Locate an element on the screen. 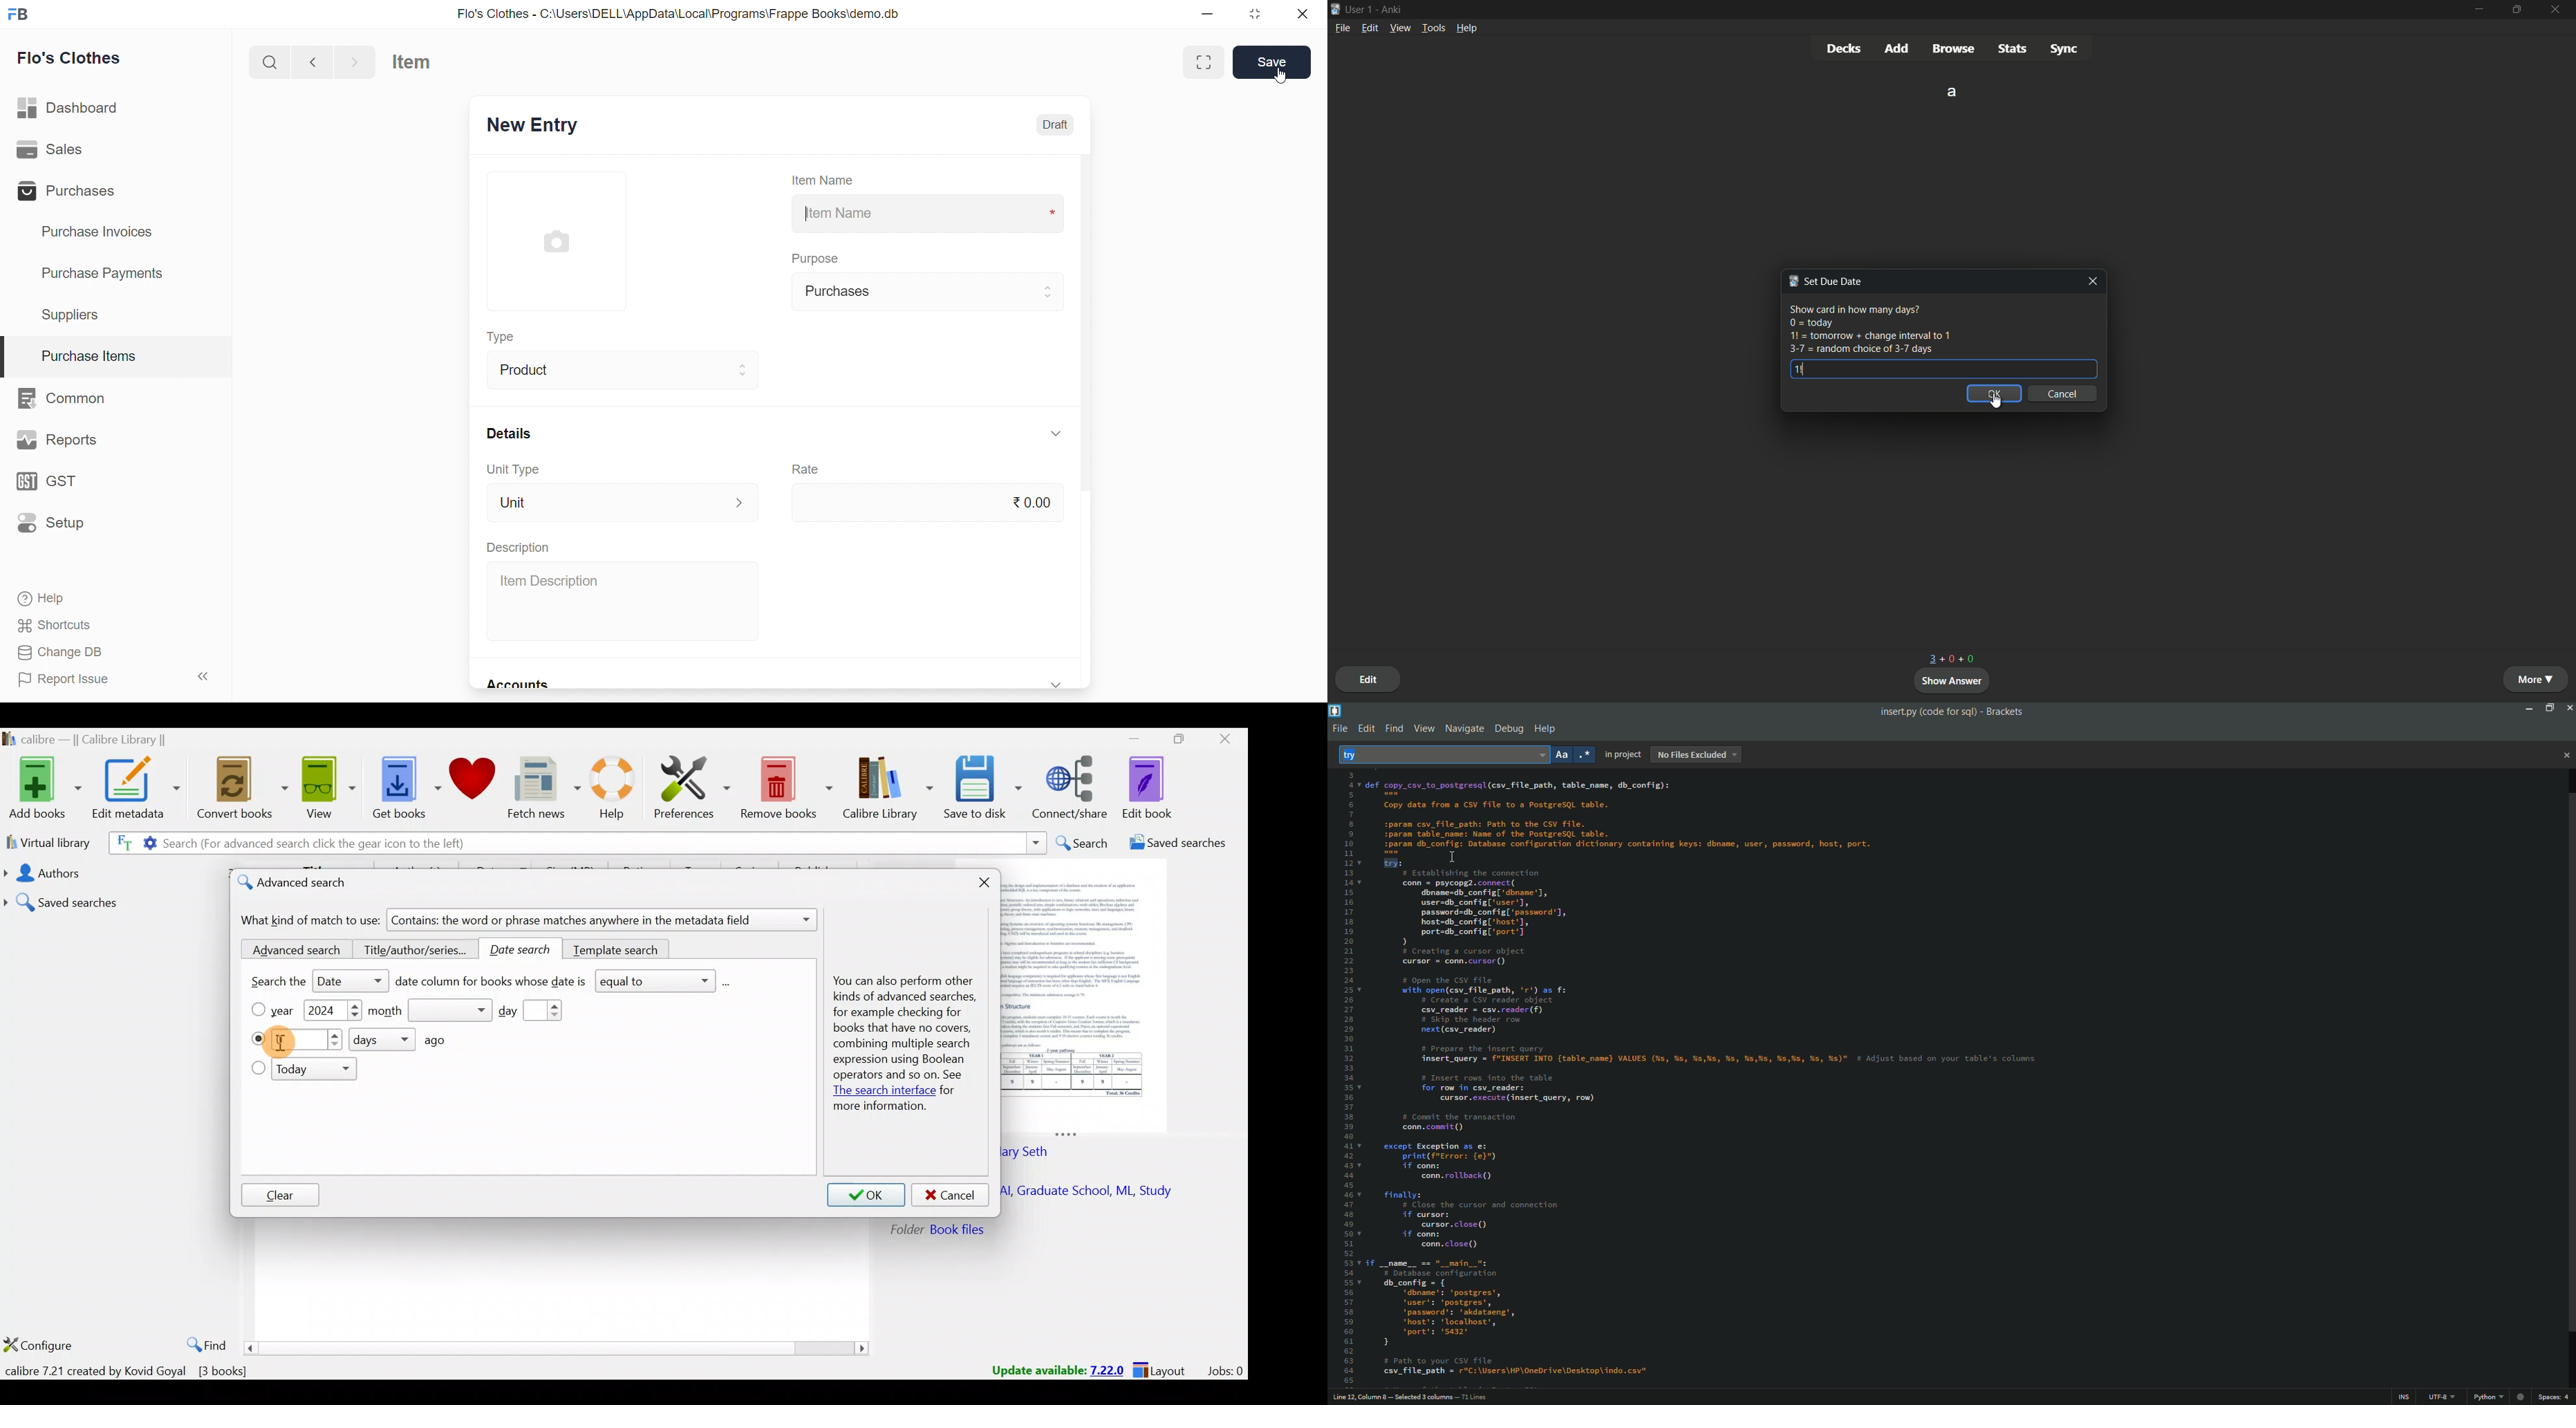 This screenshot has height=1428, width=2576. Help is located at coordinates (109, 597).